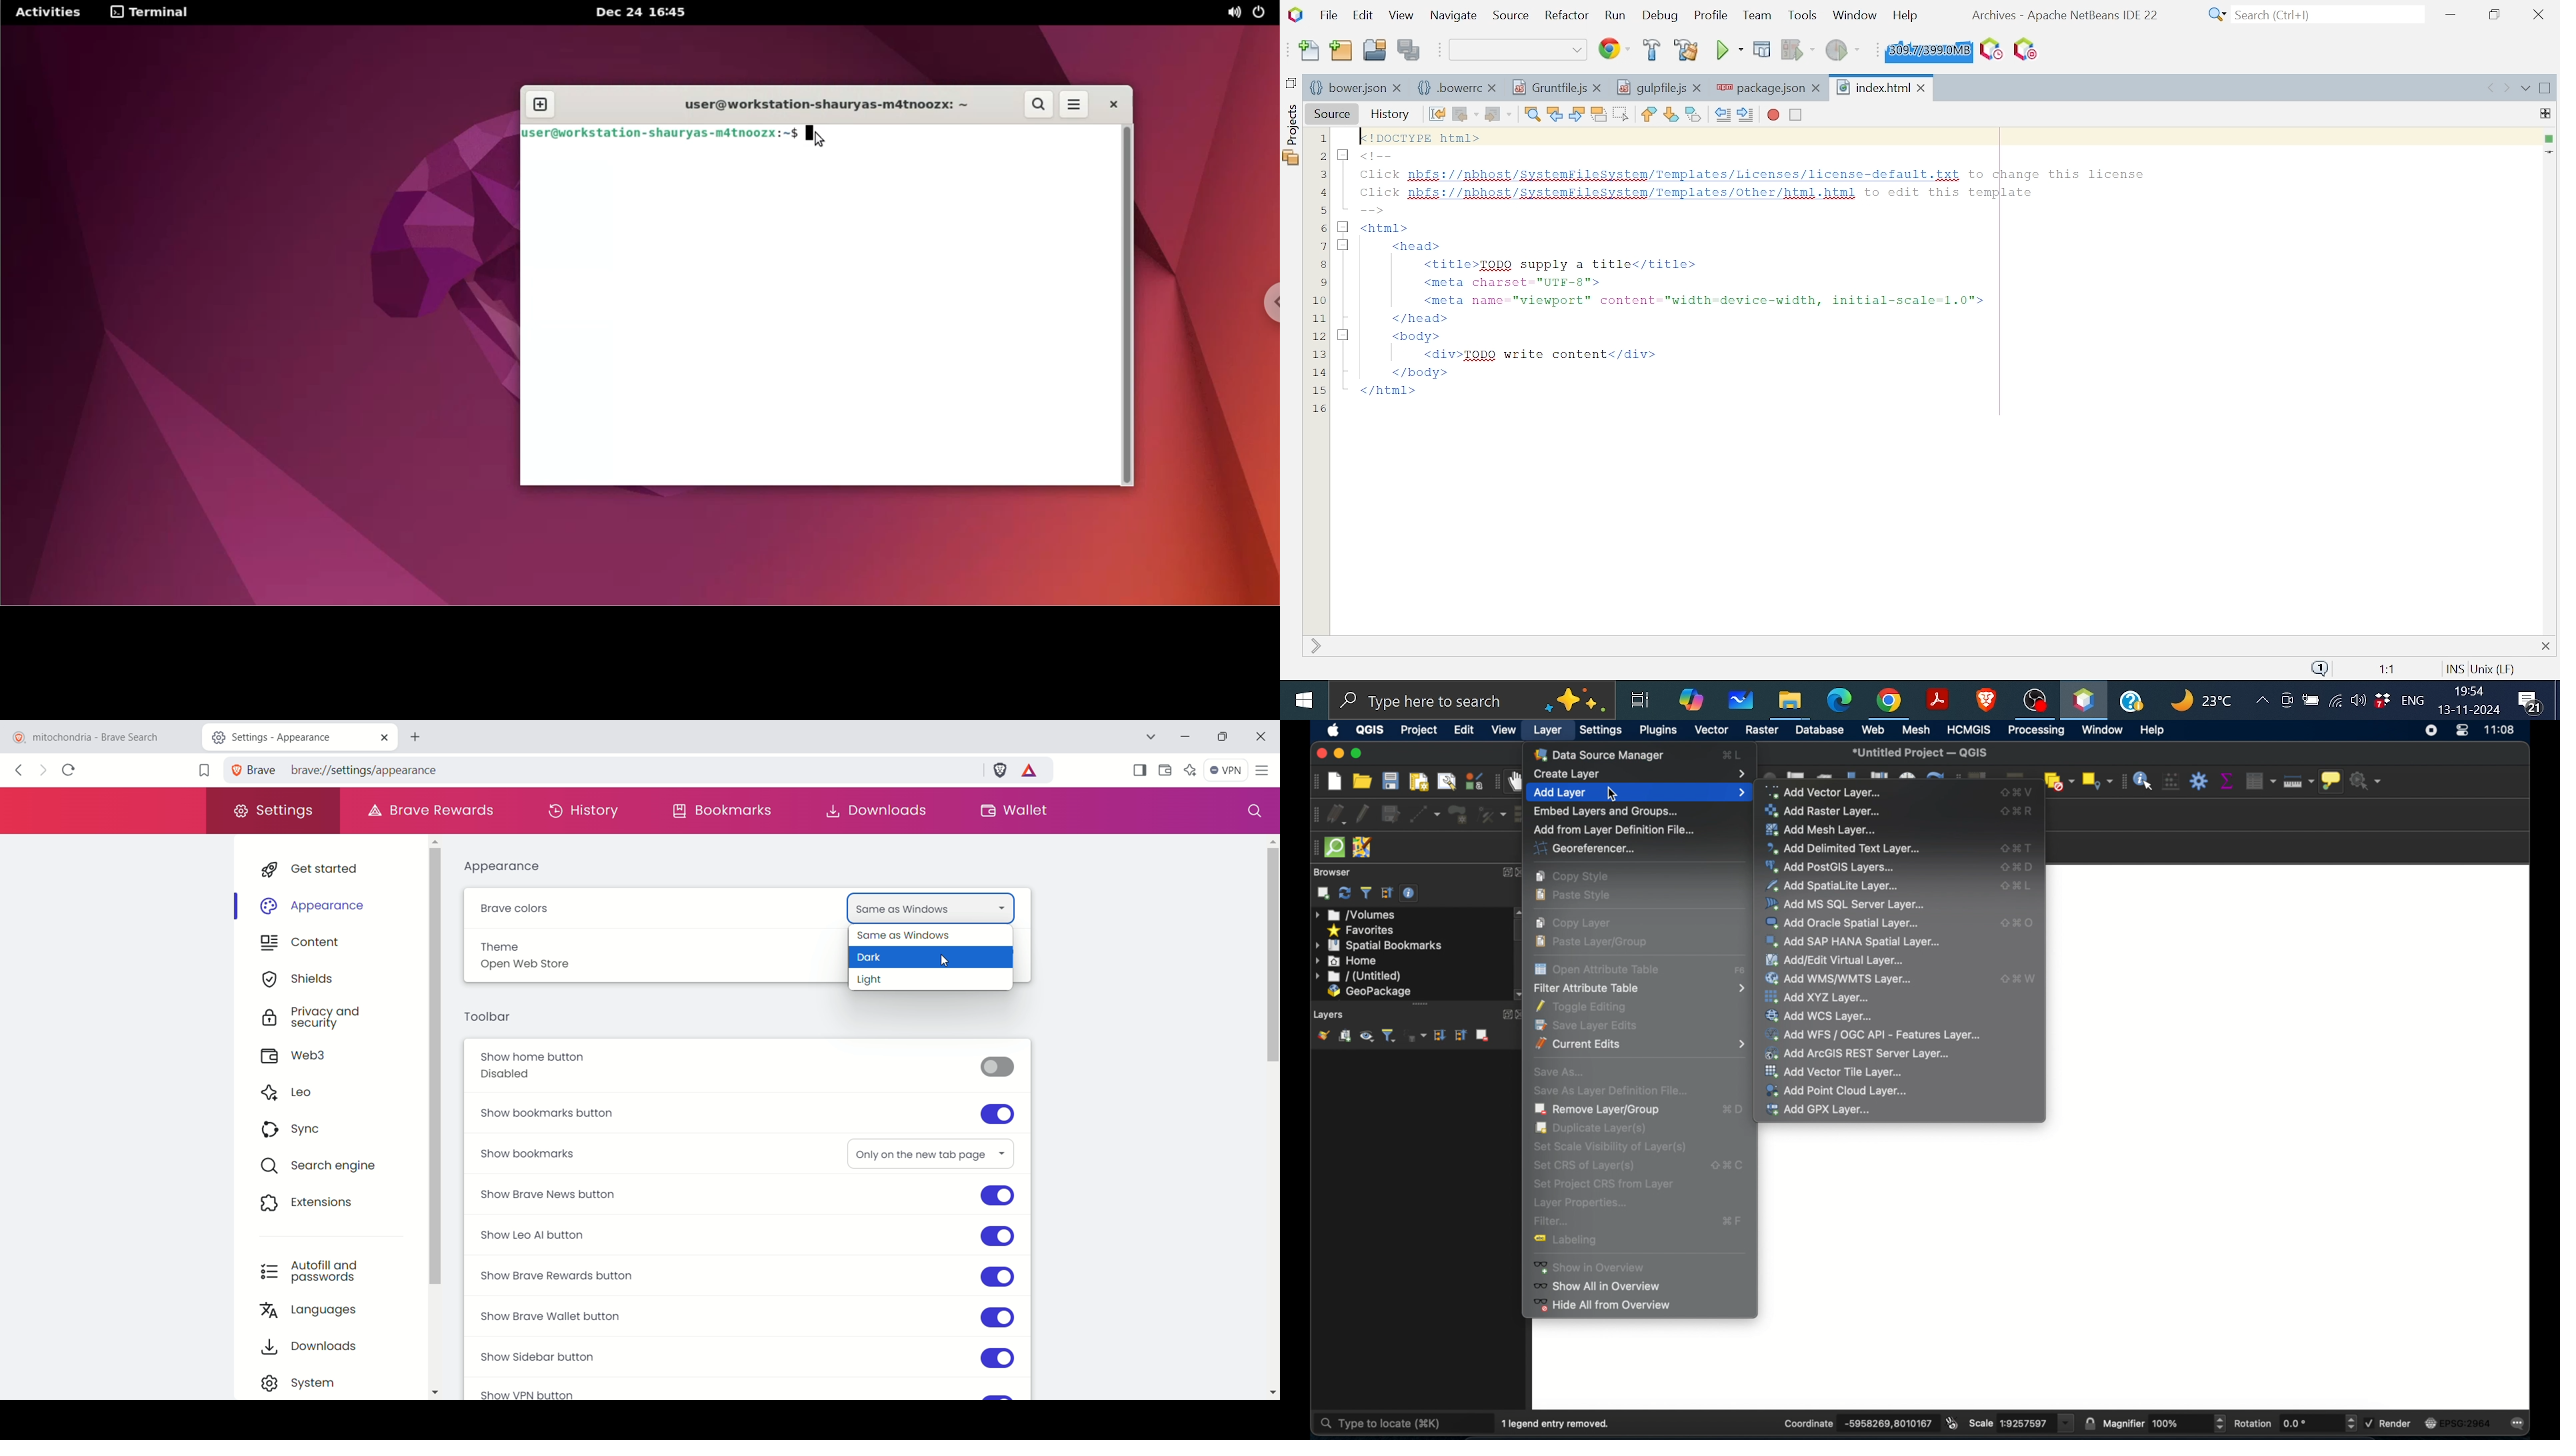 This screenshot has width=2576, height=1456. Describe the element at coordinates (926, 937) in the screenshot. I see `same as windows` at that location.